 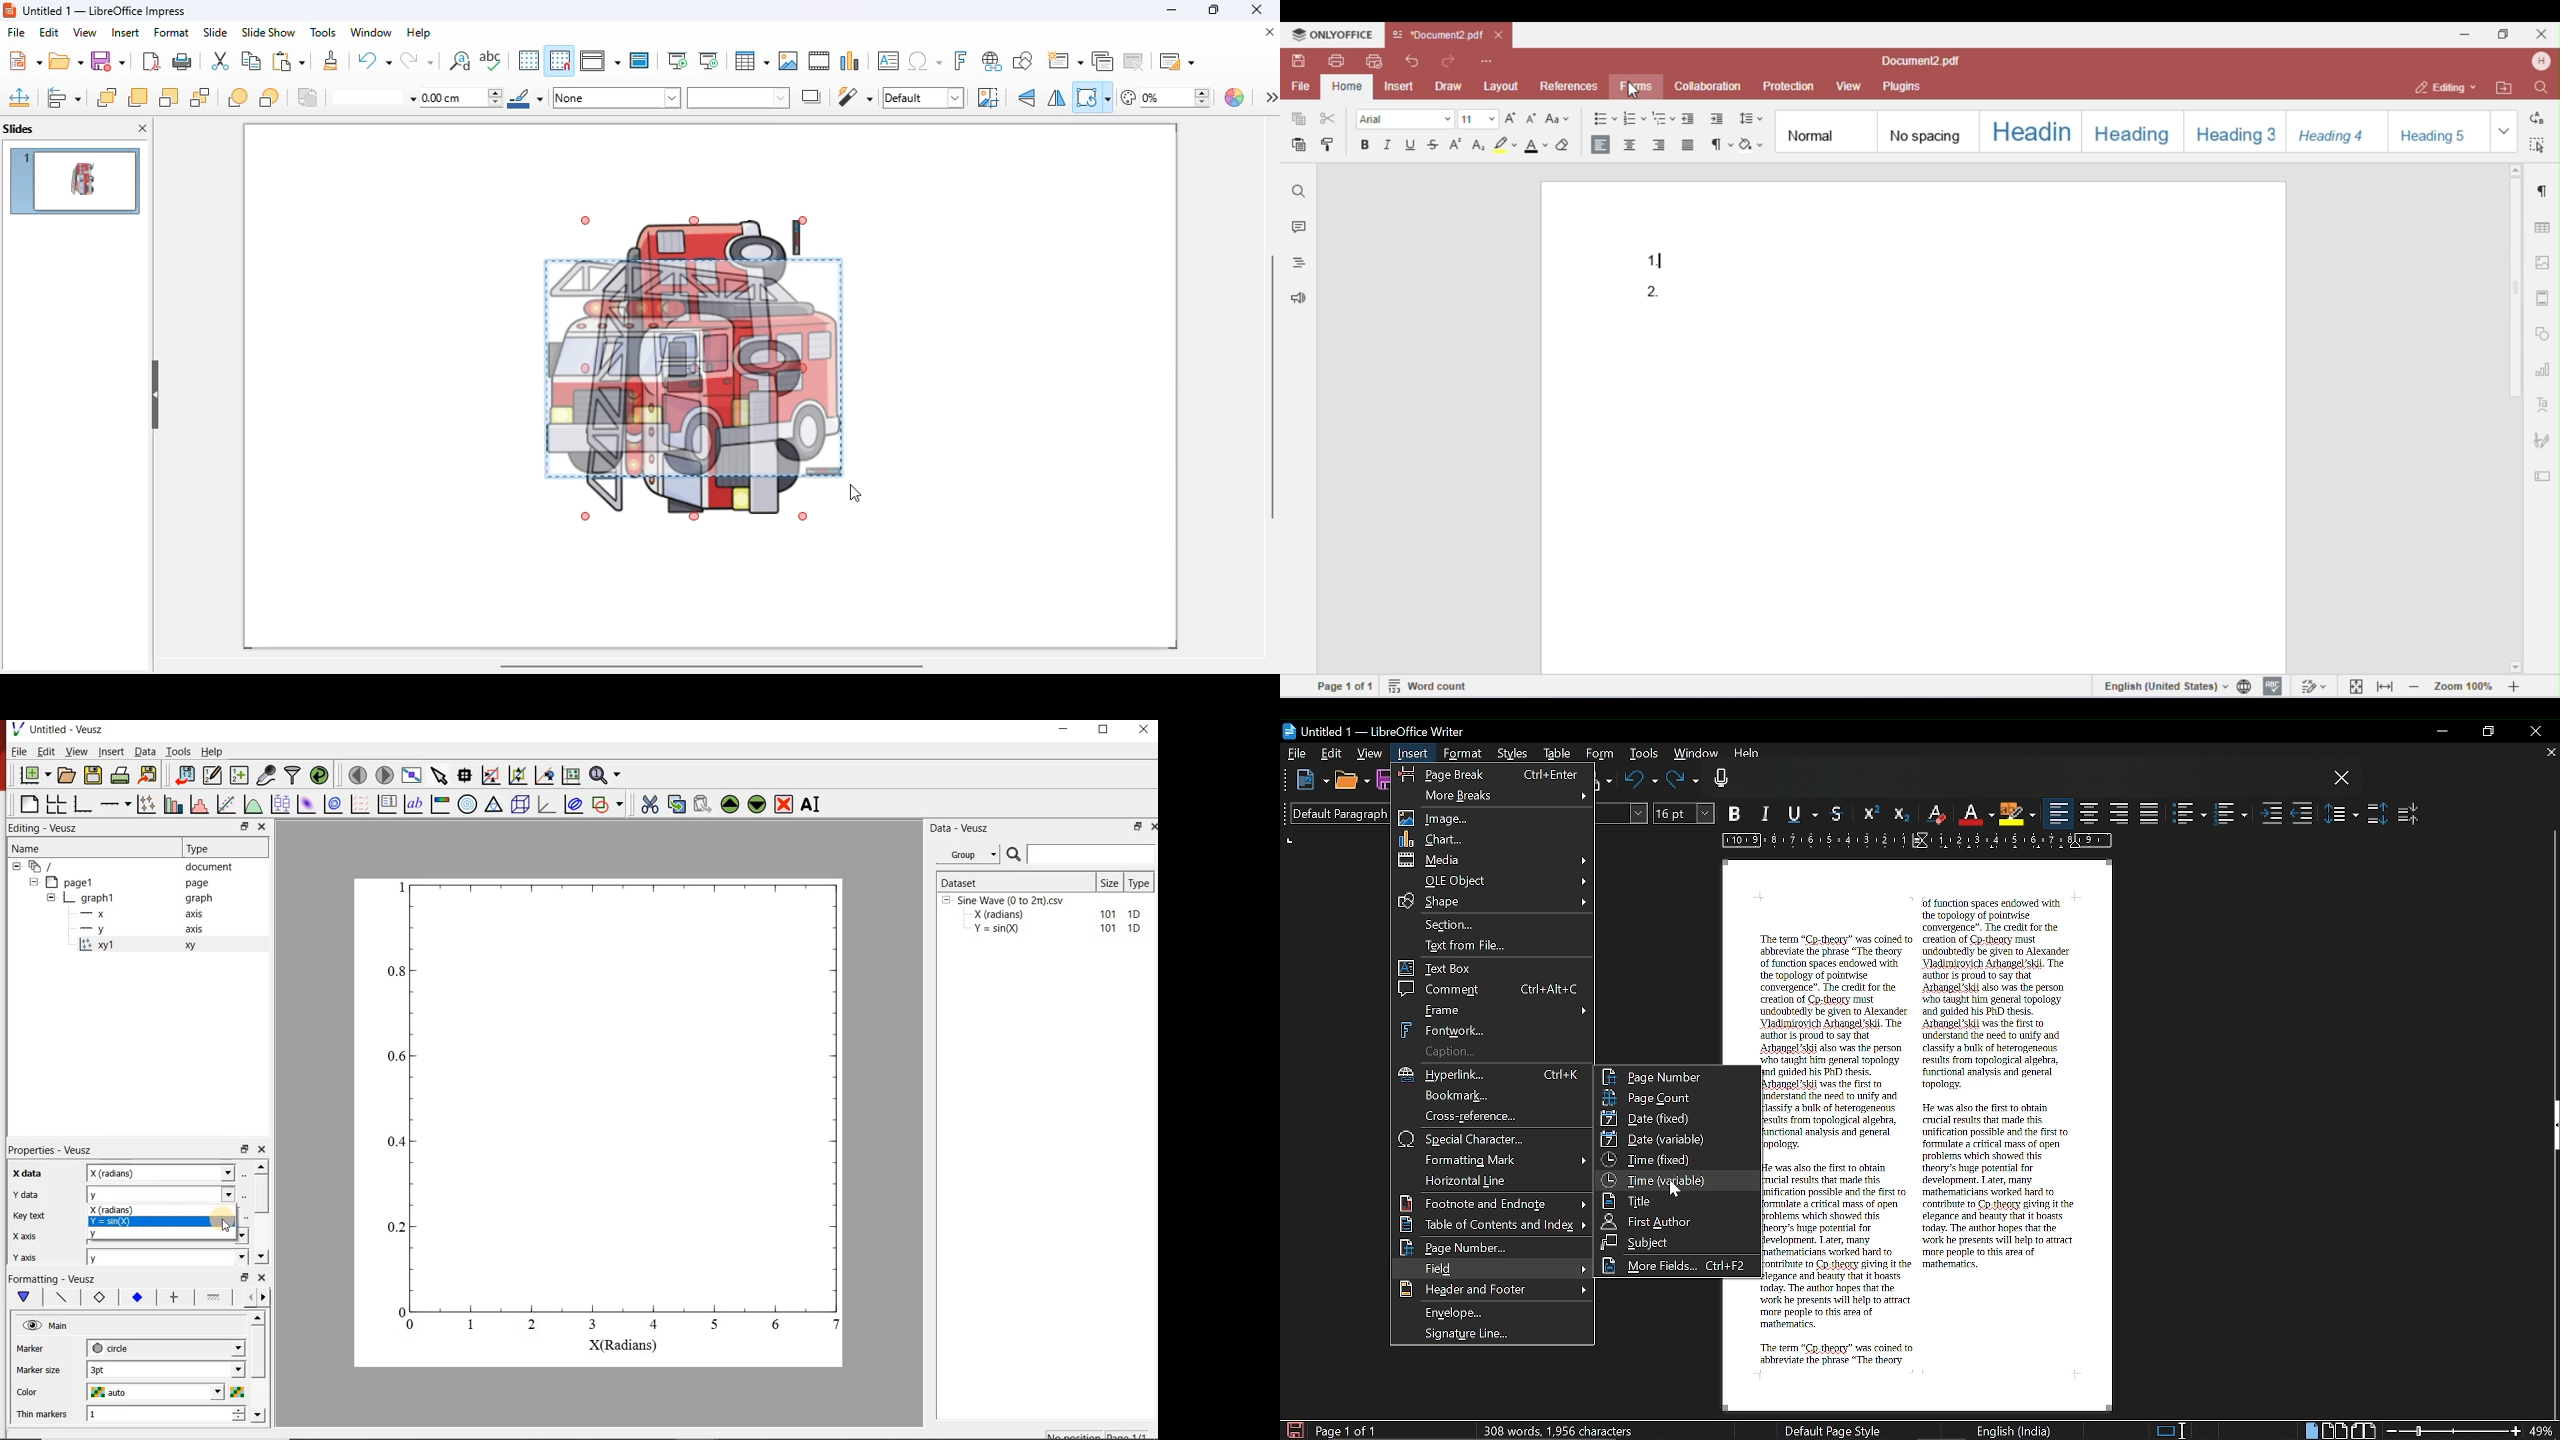 I want to click on window, so click(x=372, y=32).